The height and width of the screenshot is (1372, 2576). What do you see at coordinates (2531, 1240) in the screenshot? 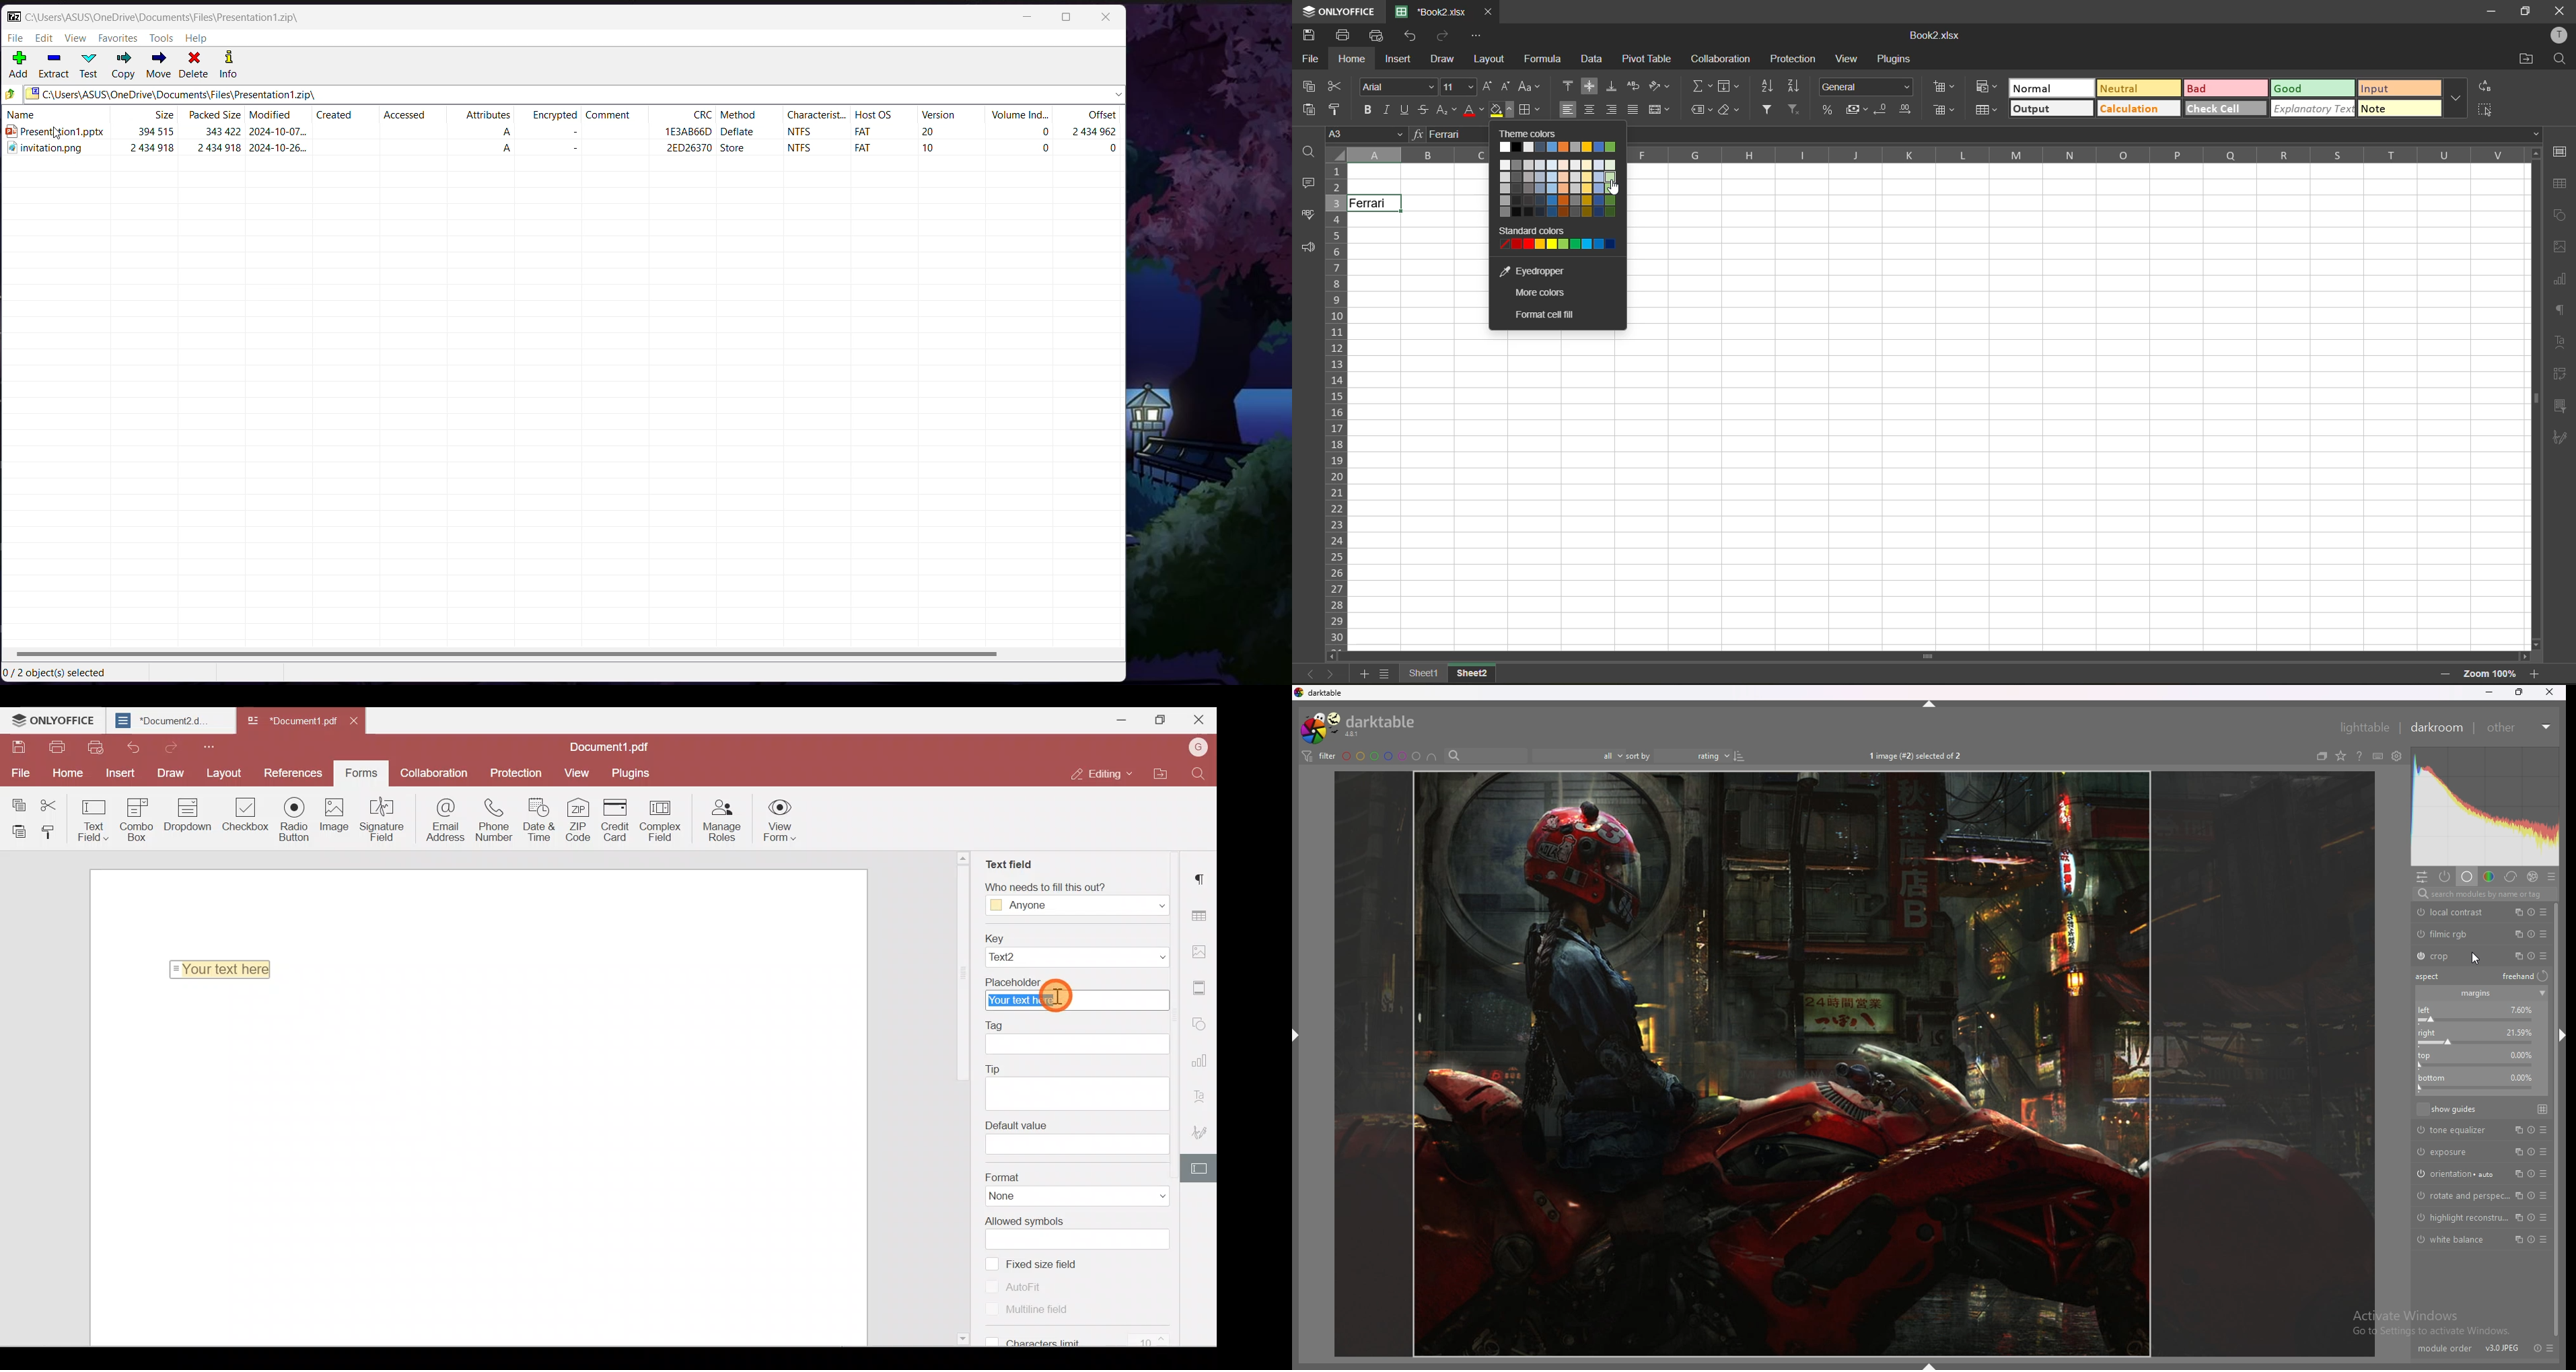
I see `reset` at bounding box center [2531, 1240].